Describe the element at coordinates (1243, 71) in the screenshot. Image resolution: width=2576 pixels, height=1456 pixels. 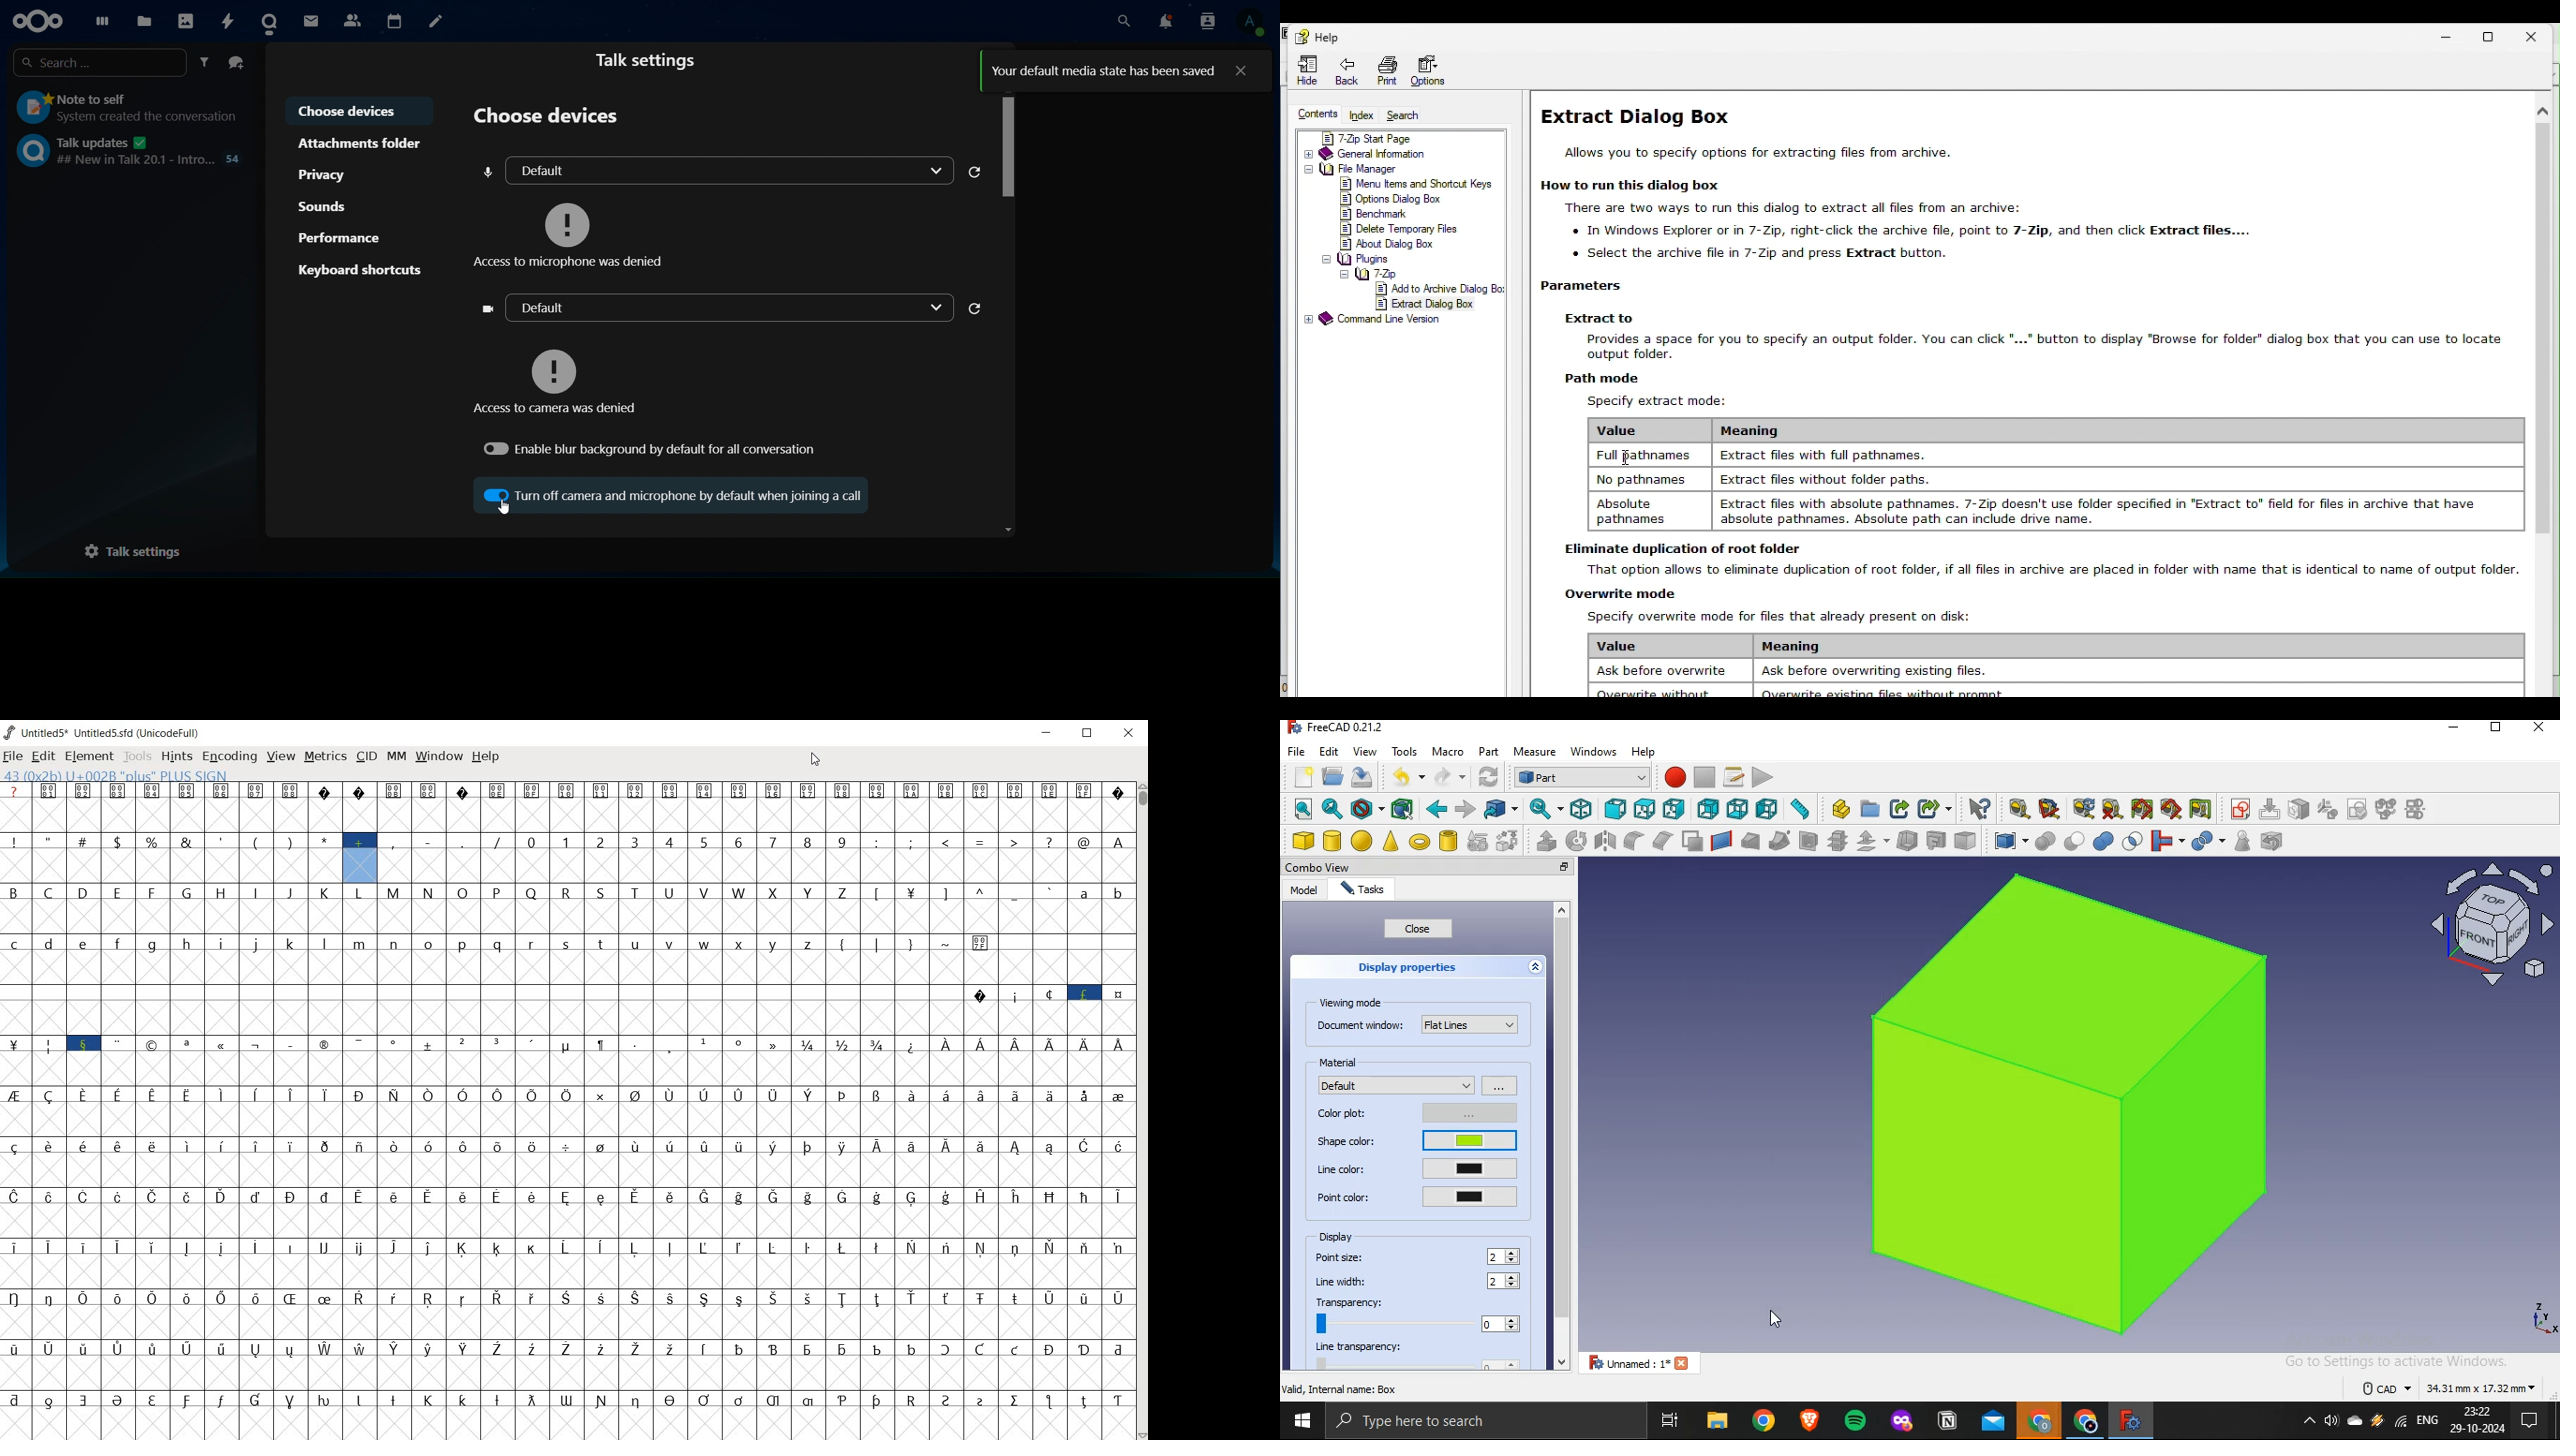
I see `close` at that location.